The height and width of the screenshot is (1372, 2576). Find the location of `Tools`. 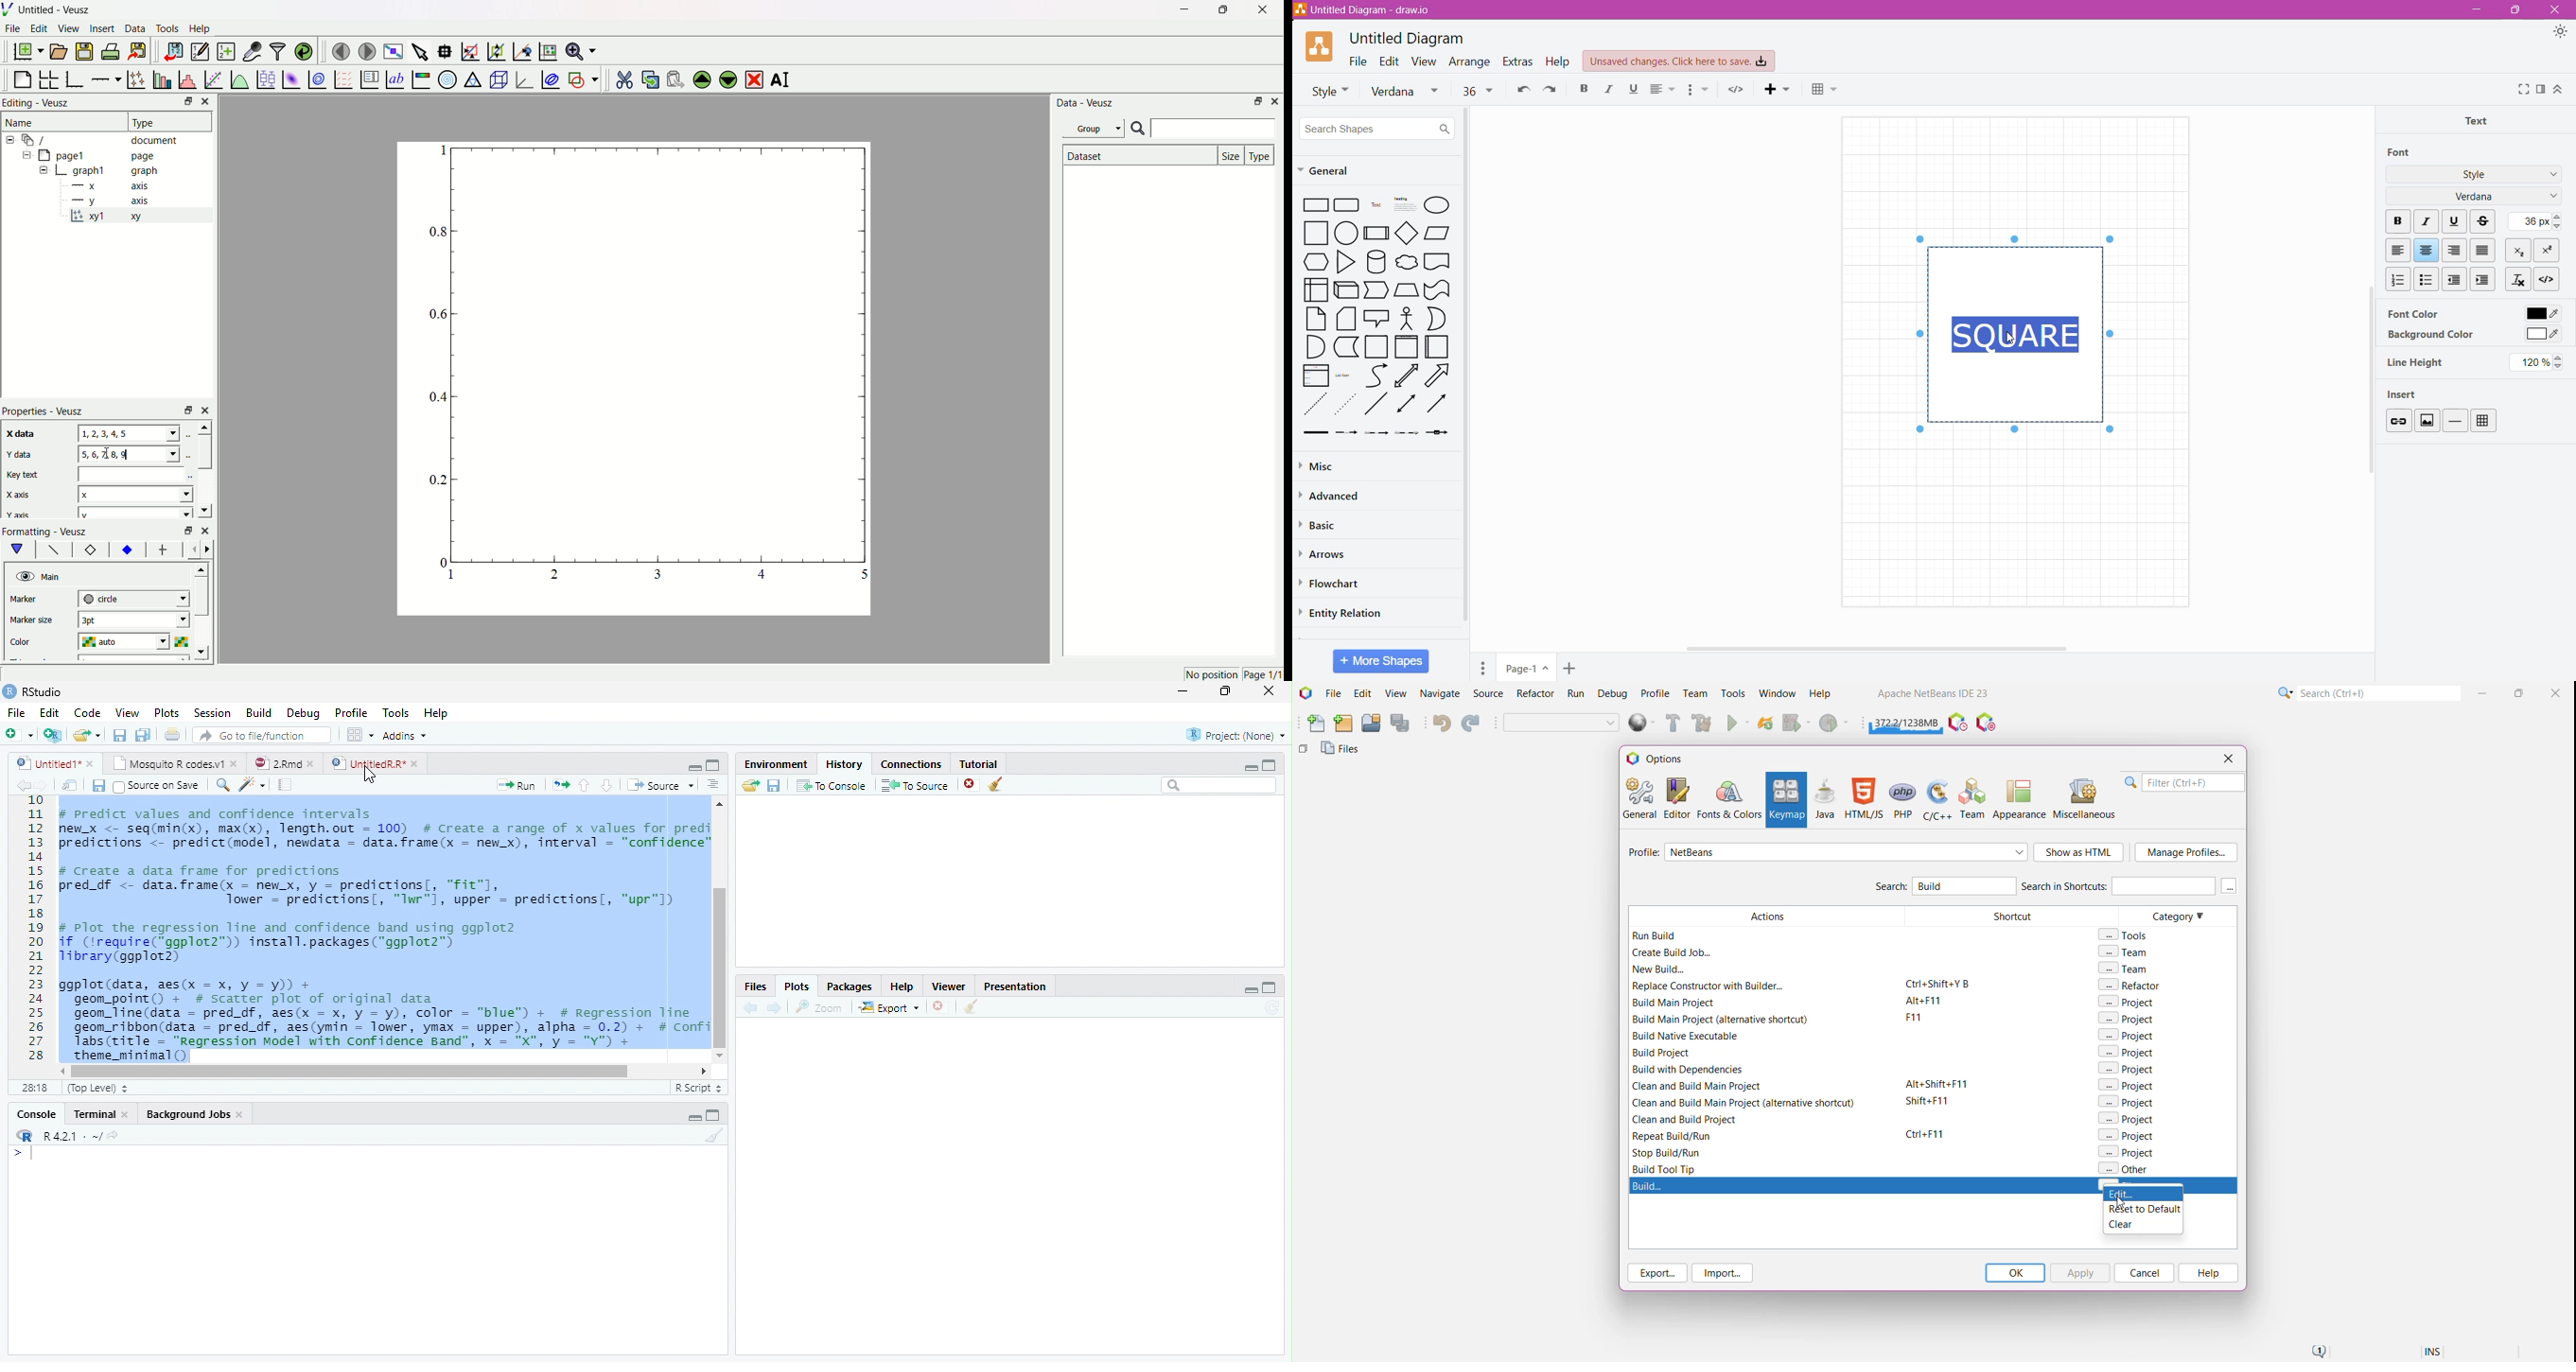

Tools is located at coordinates (398, 713).